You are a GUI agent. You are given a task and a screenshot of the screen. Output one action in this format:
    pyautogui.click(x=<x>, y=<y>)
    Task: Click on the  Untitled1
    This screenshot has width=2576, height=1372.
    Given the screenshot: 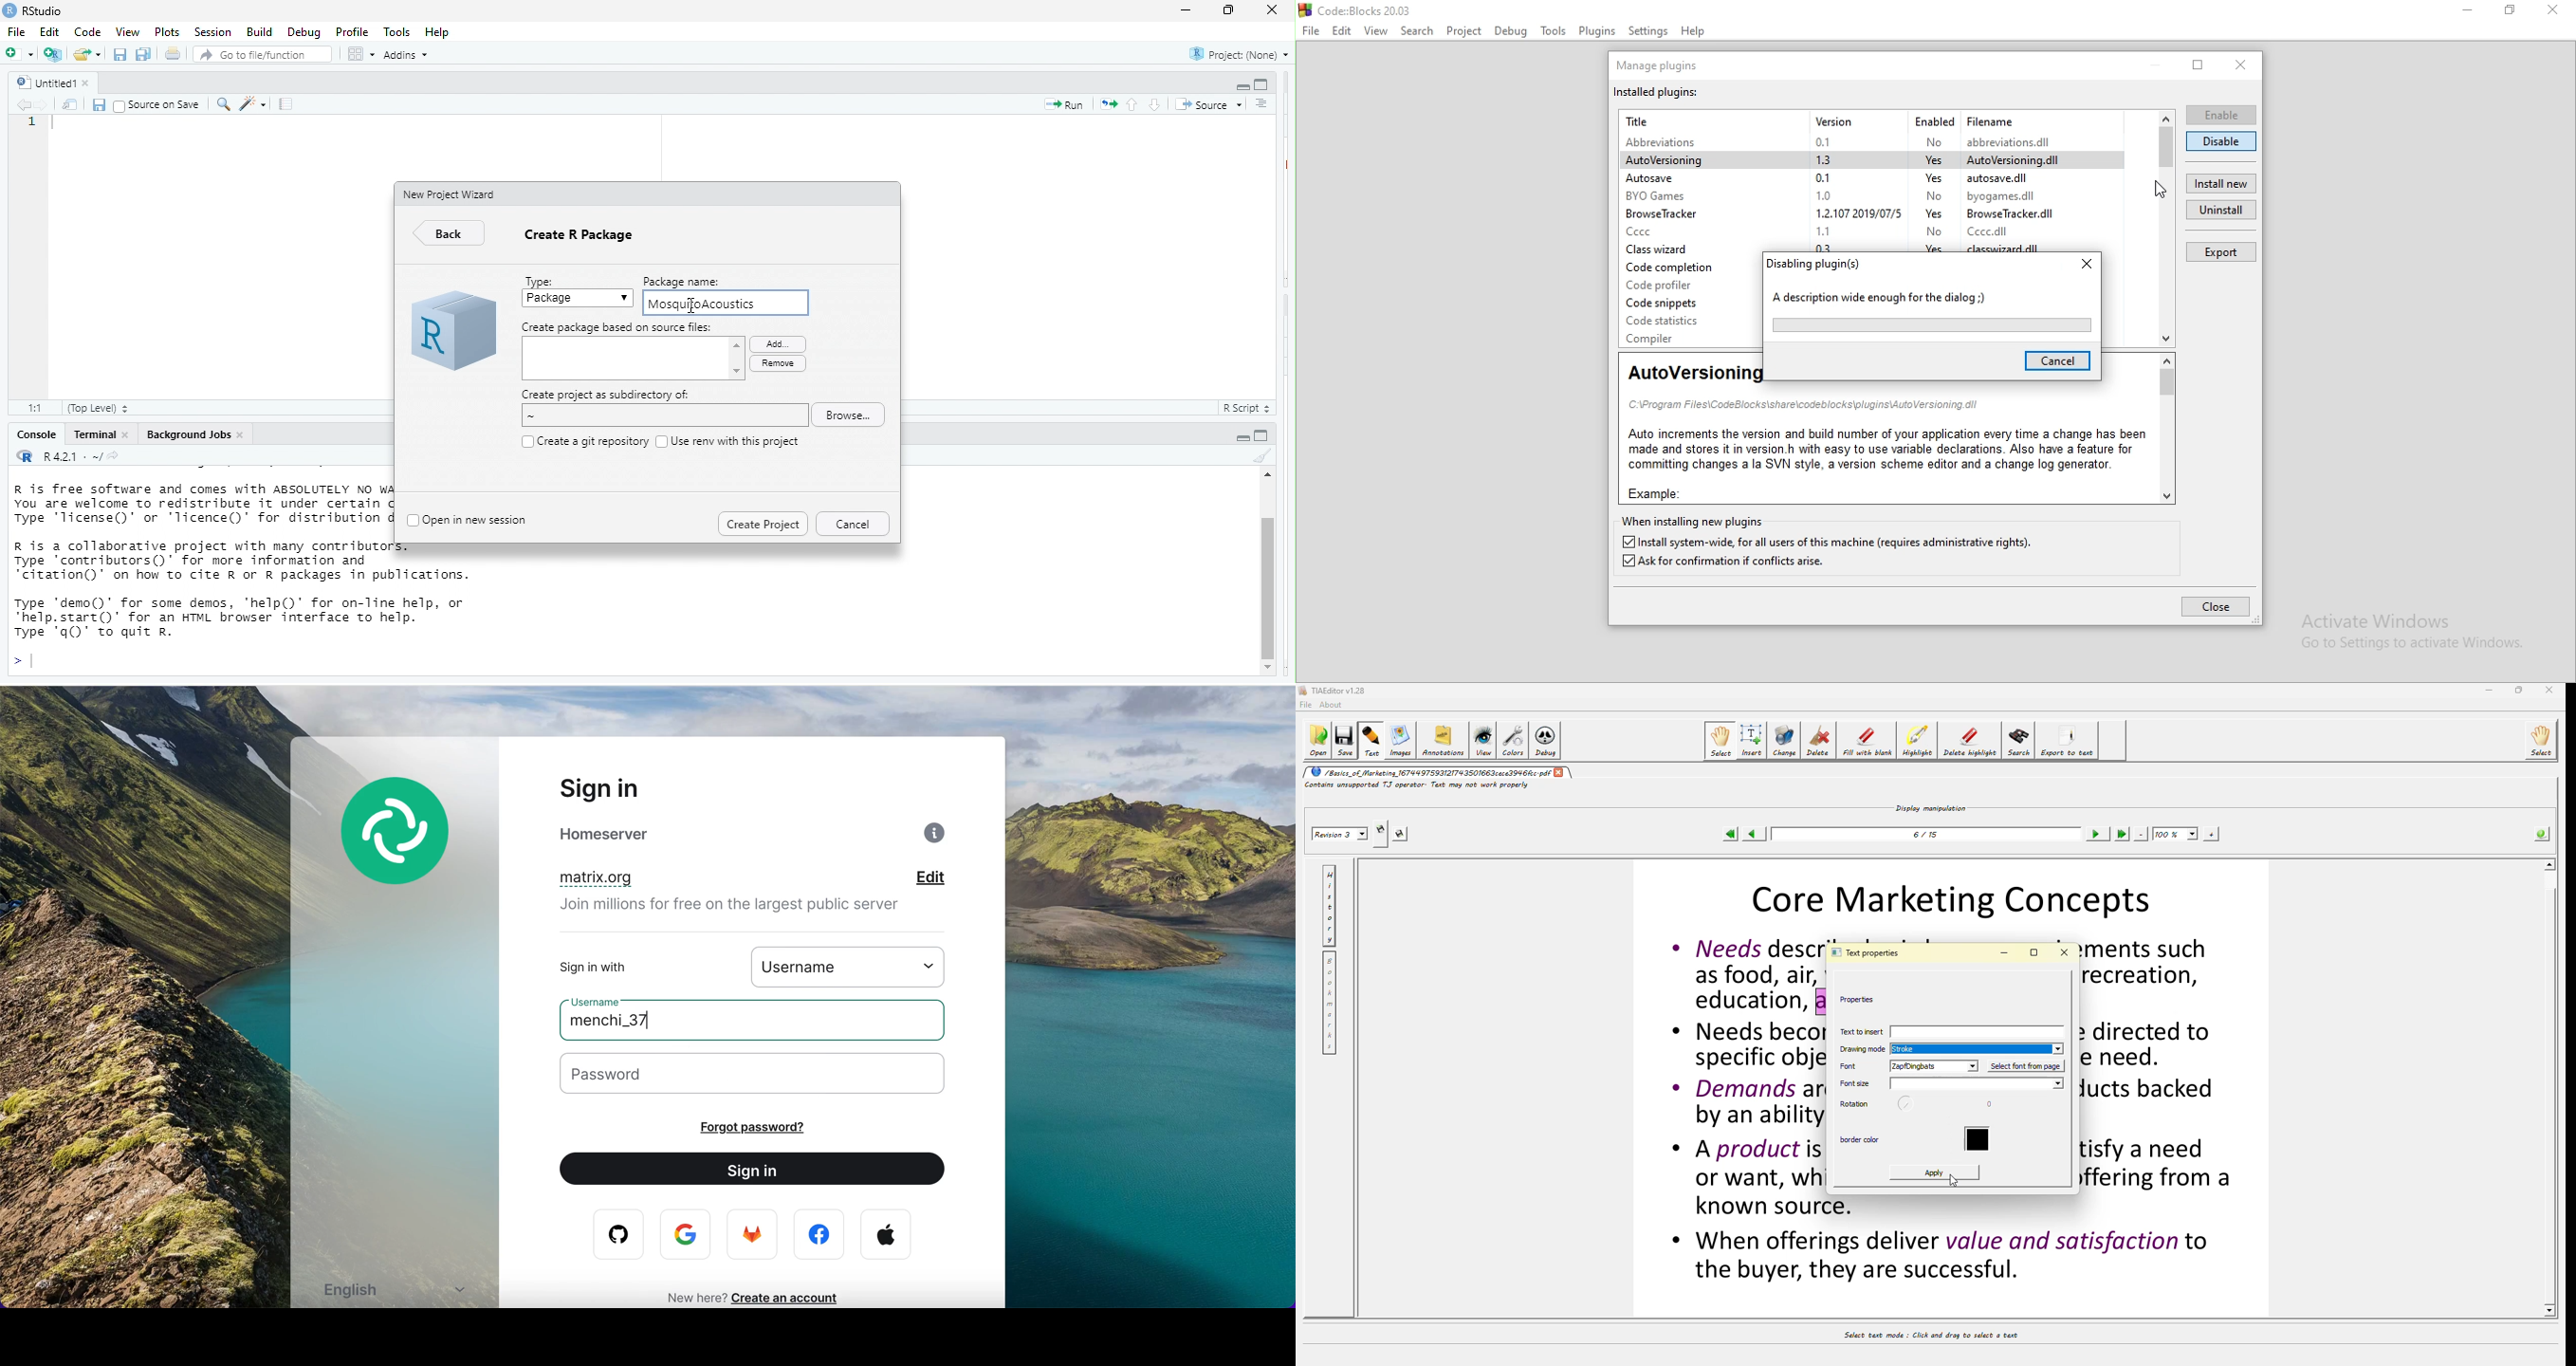 What is the action you would take?
    pyautogui.click(x=43, y=81)
    